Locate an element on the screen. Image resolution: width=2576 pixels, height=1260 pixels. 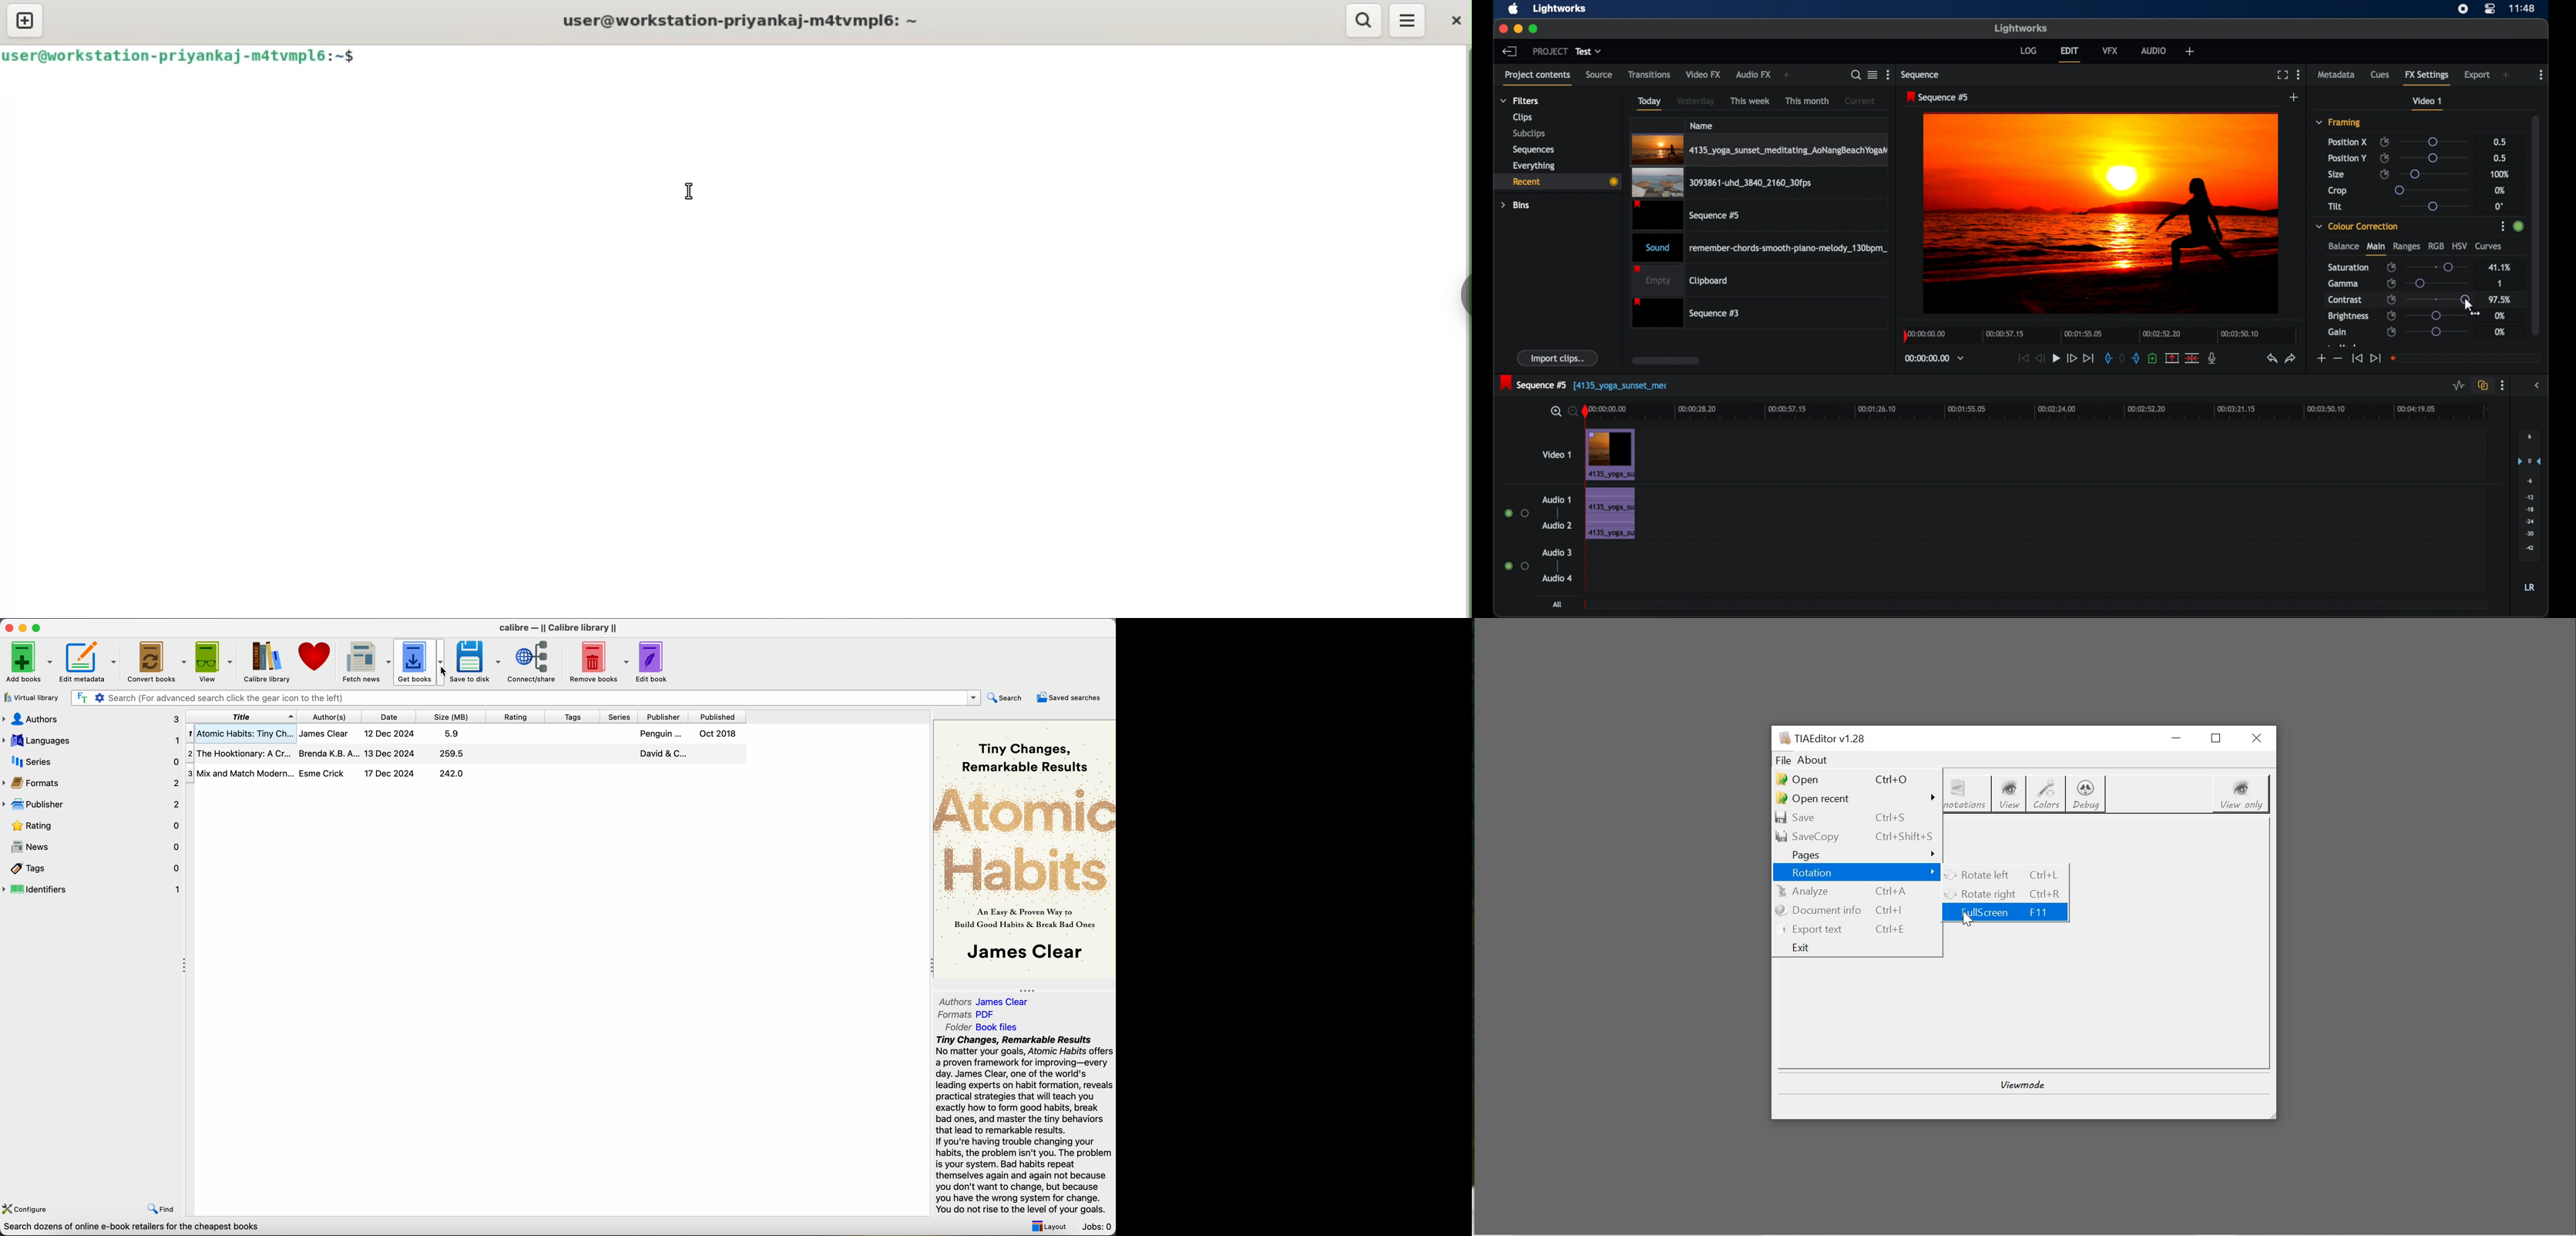
clips is located at coordinates (1521, 117).